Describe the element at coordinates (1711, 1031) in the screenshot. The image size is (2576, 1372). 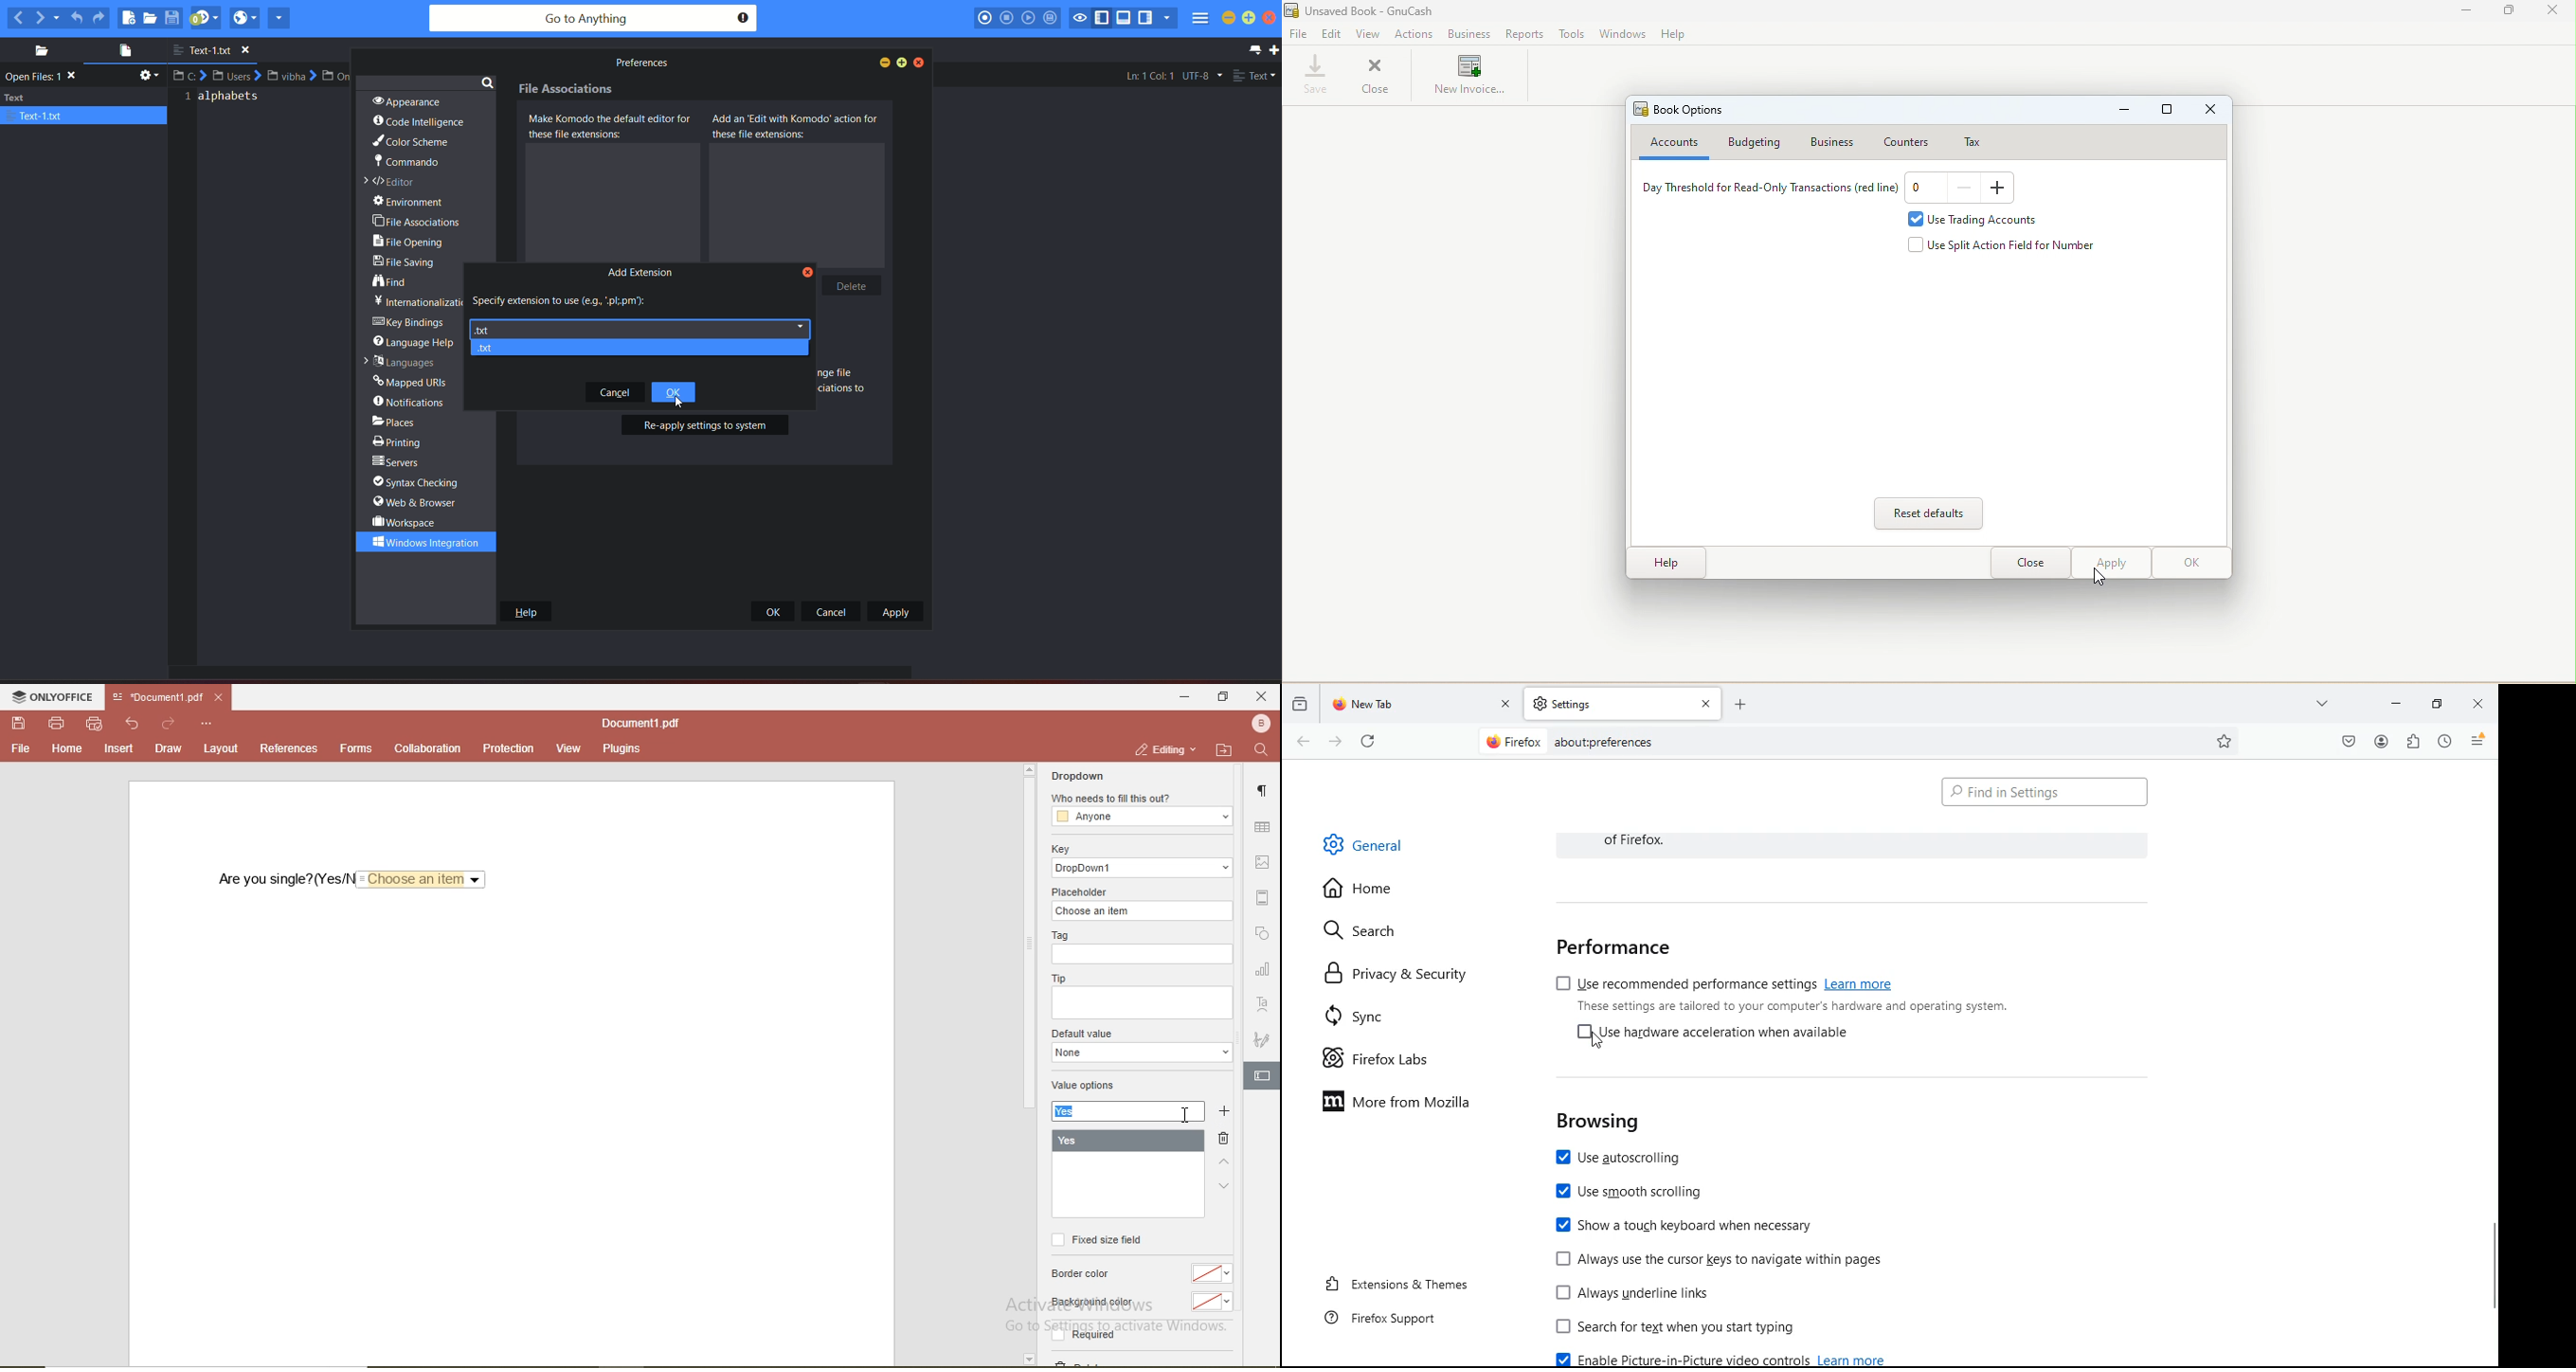
I see `[4 Use hardware acceleration when available` at that location.